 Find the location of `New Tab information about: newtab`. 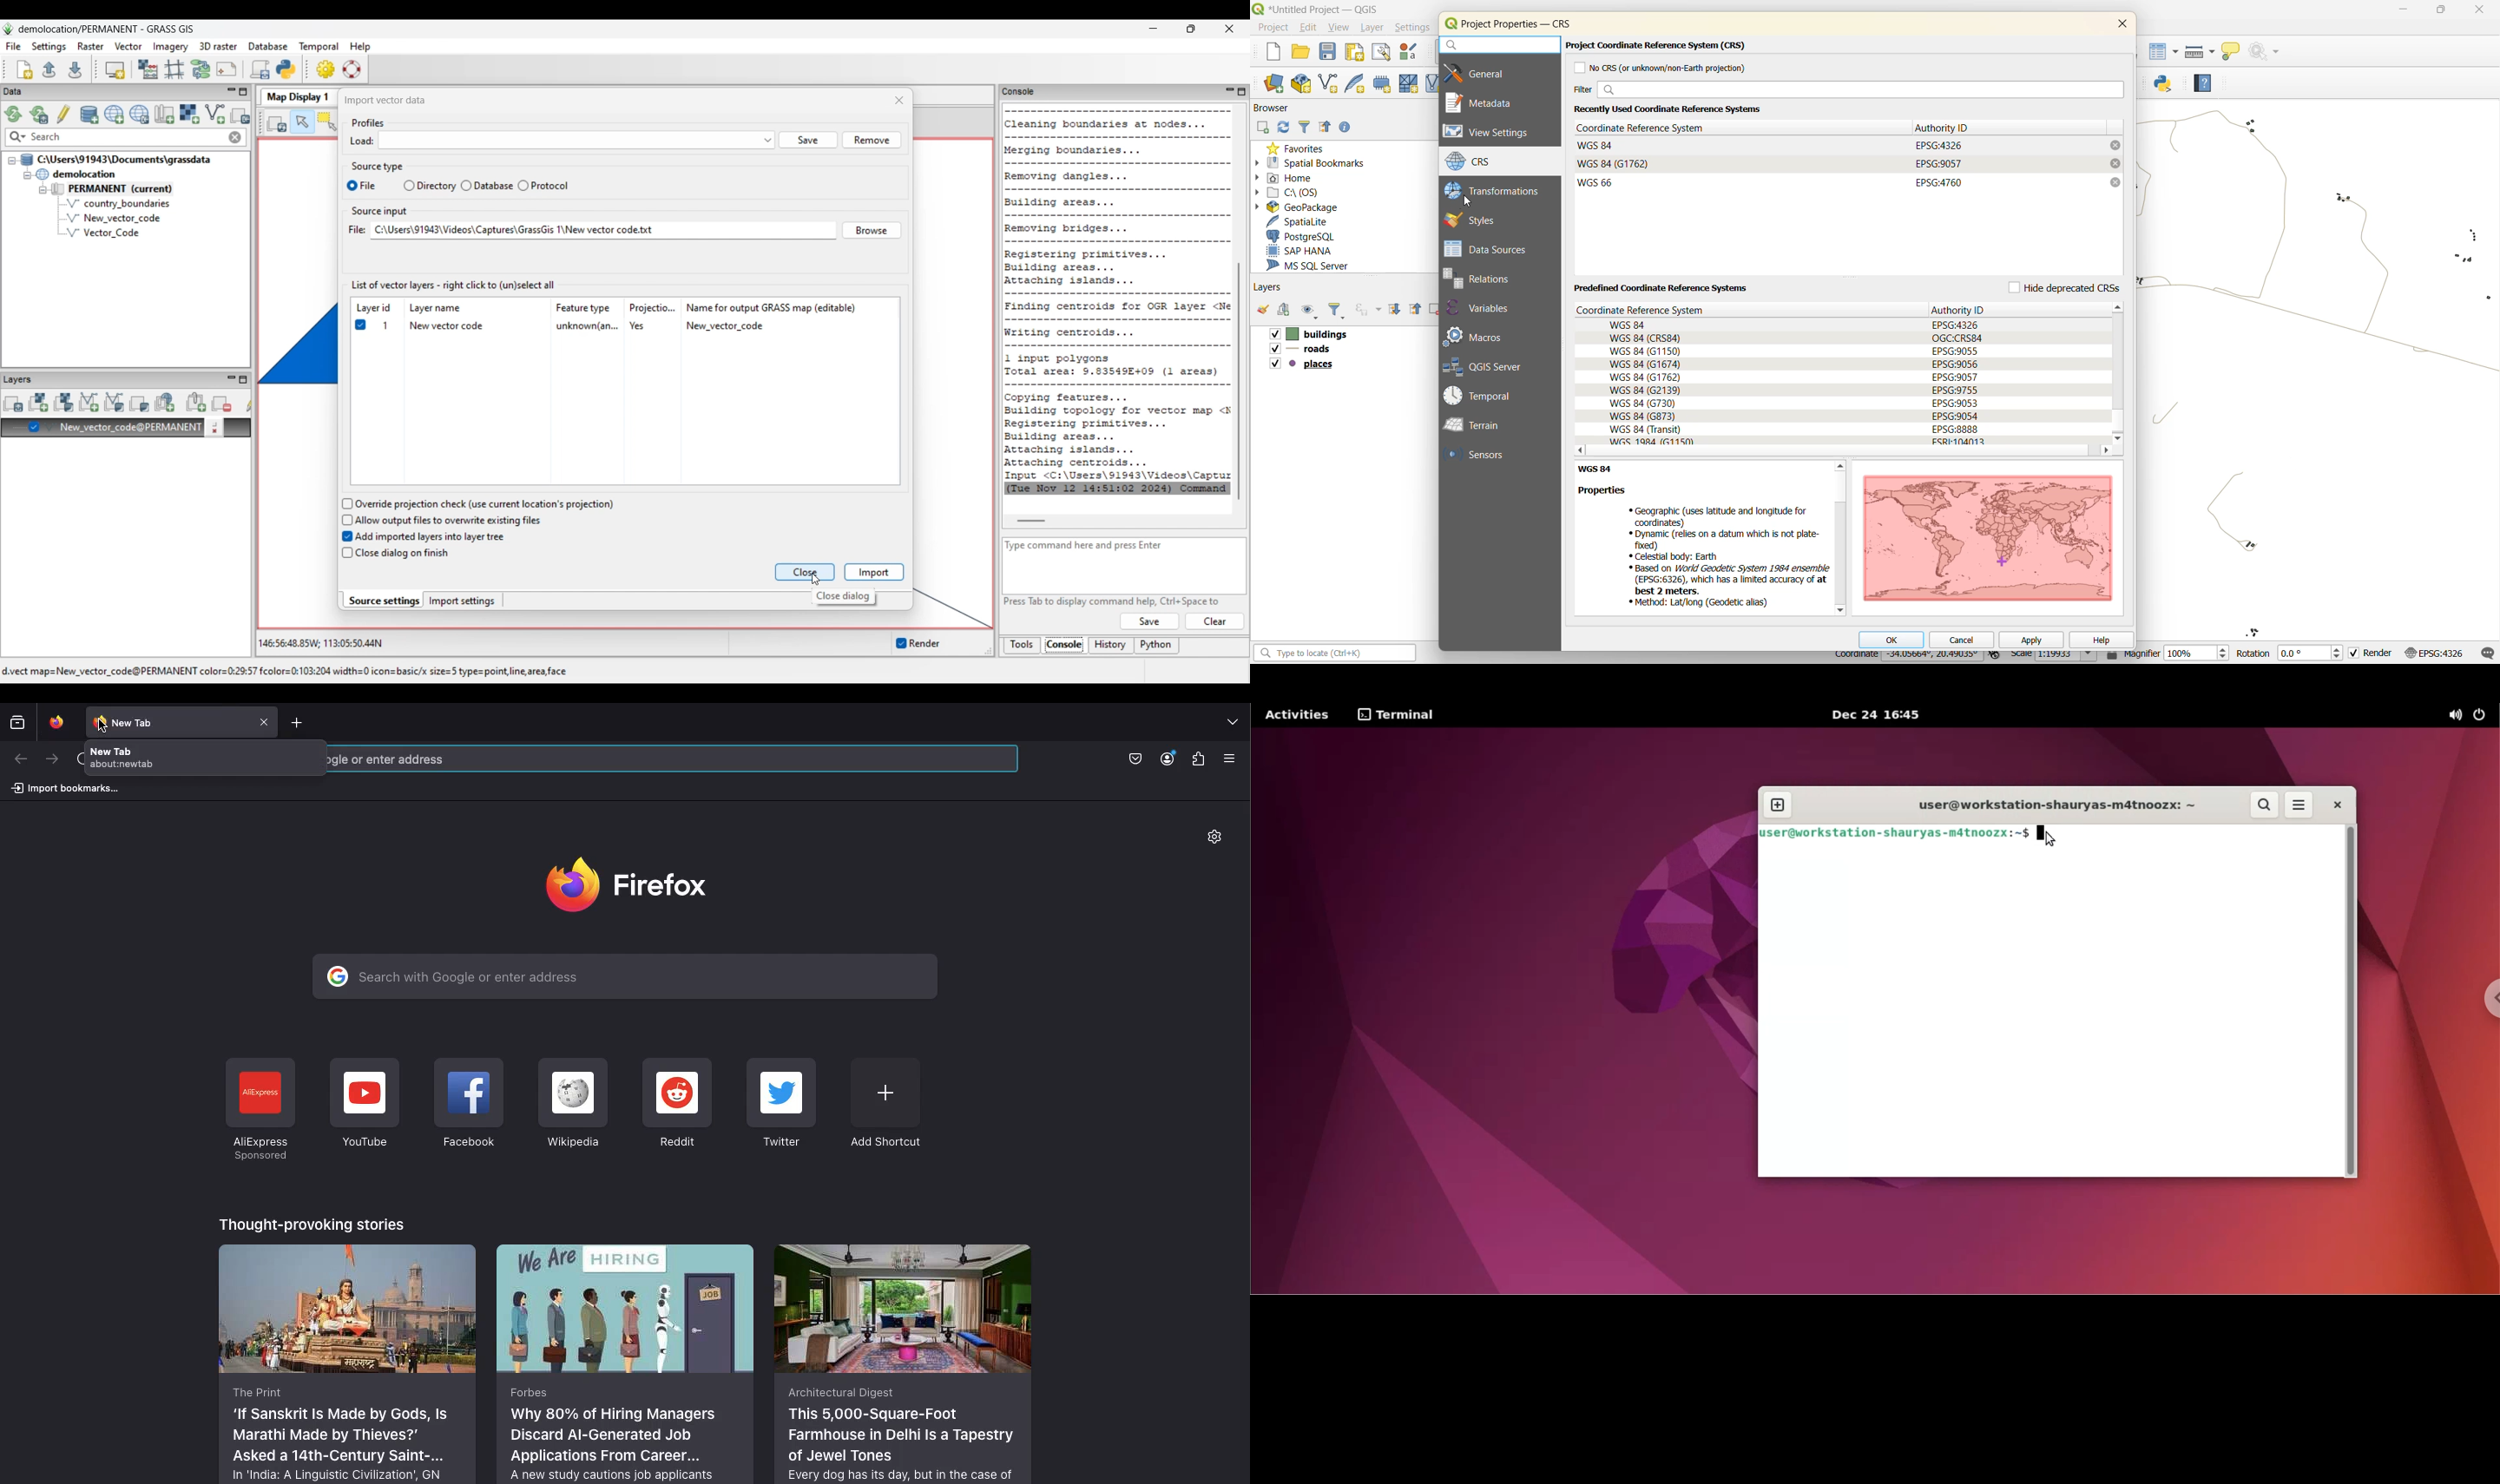

New Tab information about: newtab is located at coordinates (203, 757).